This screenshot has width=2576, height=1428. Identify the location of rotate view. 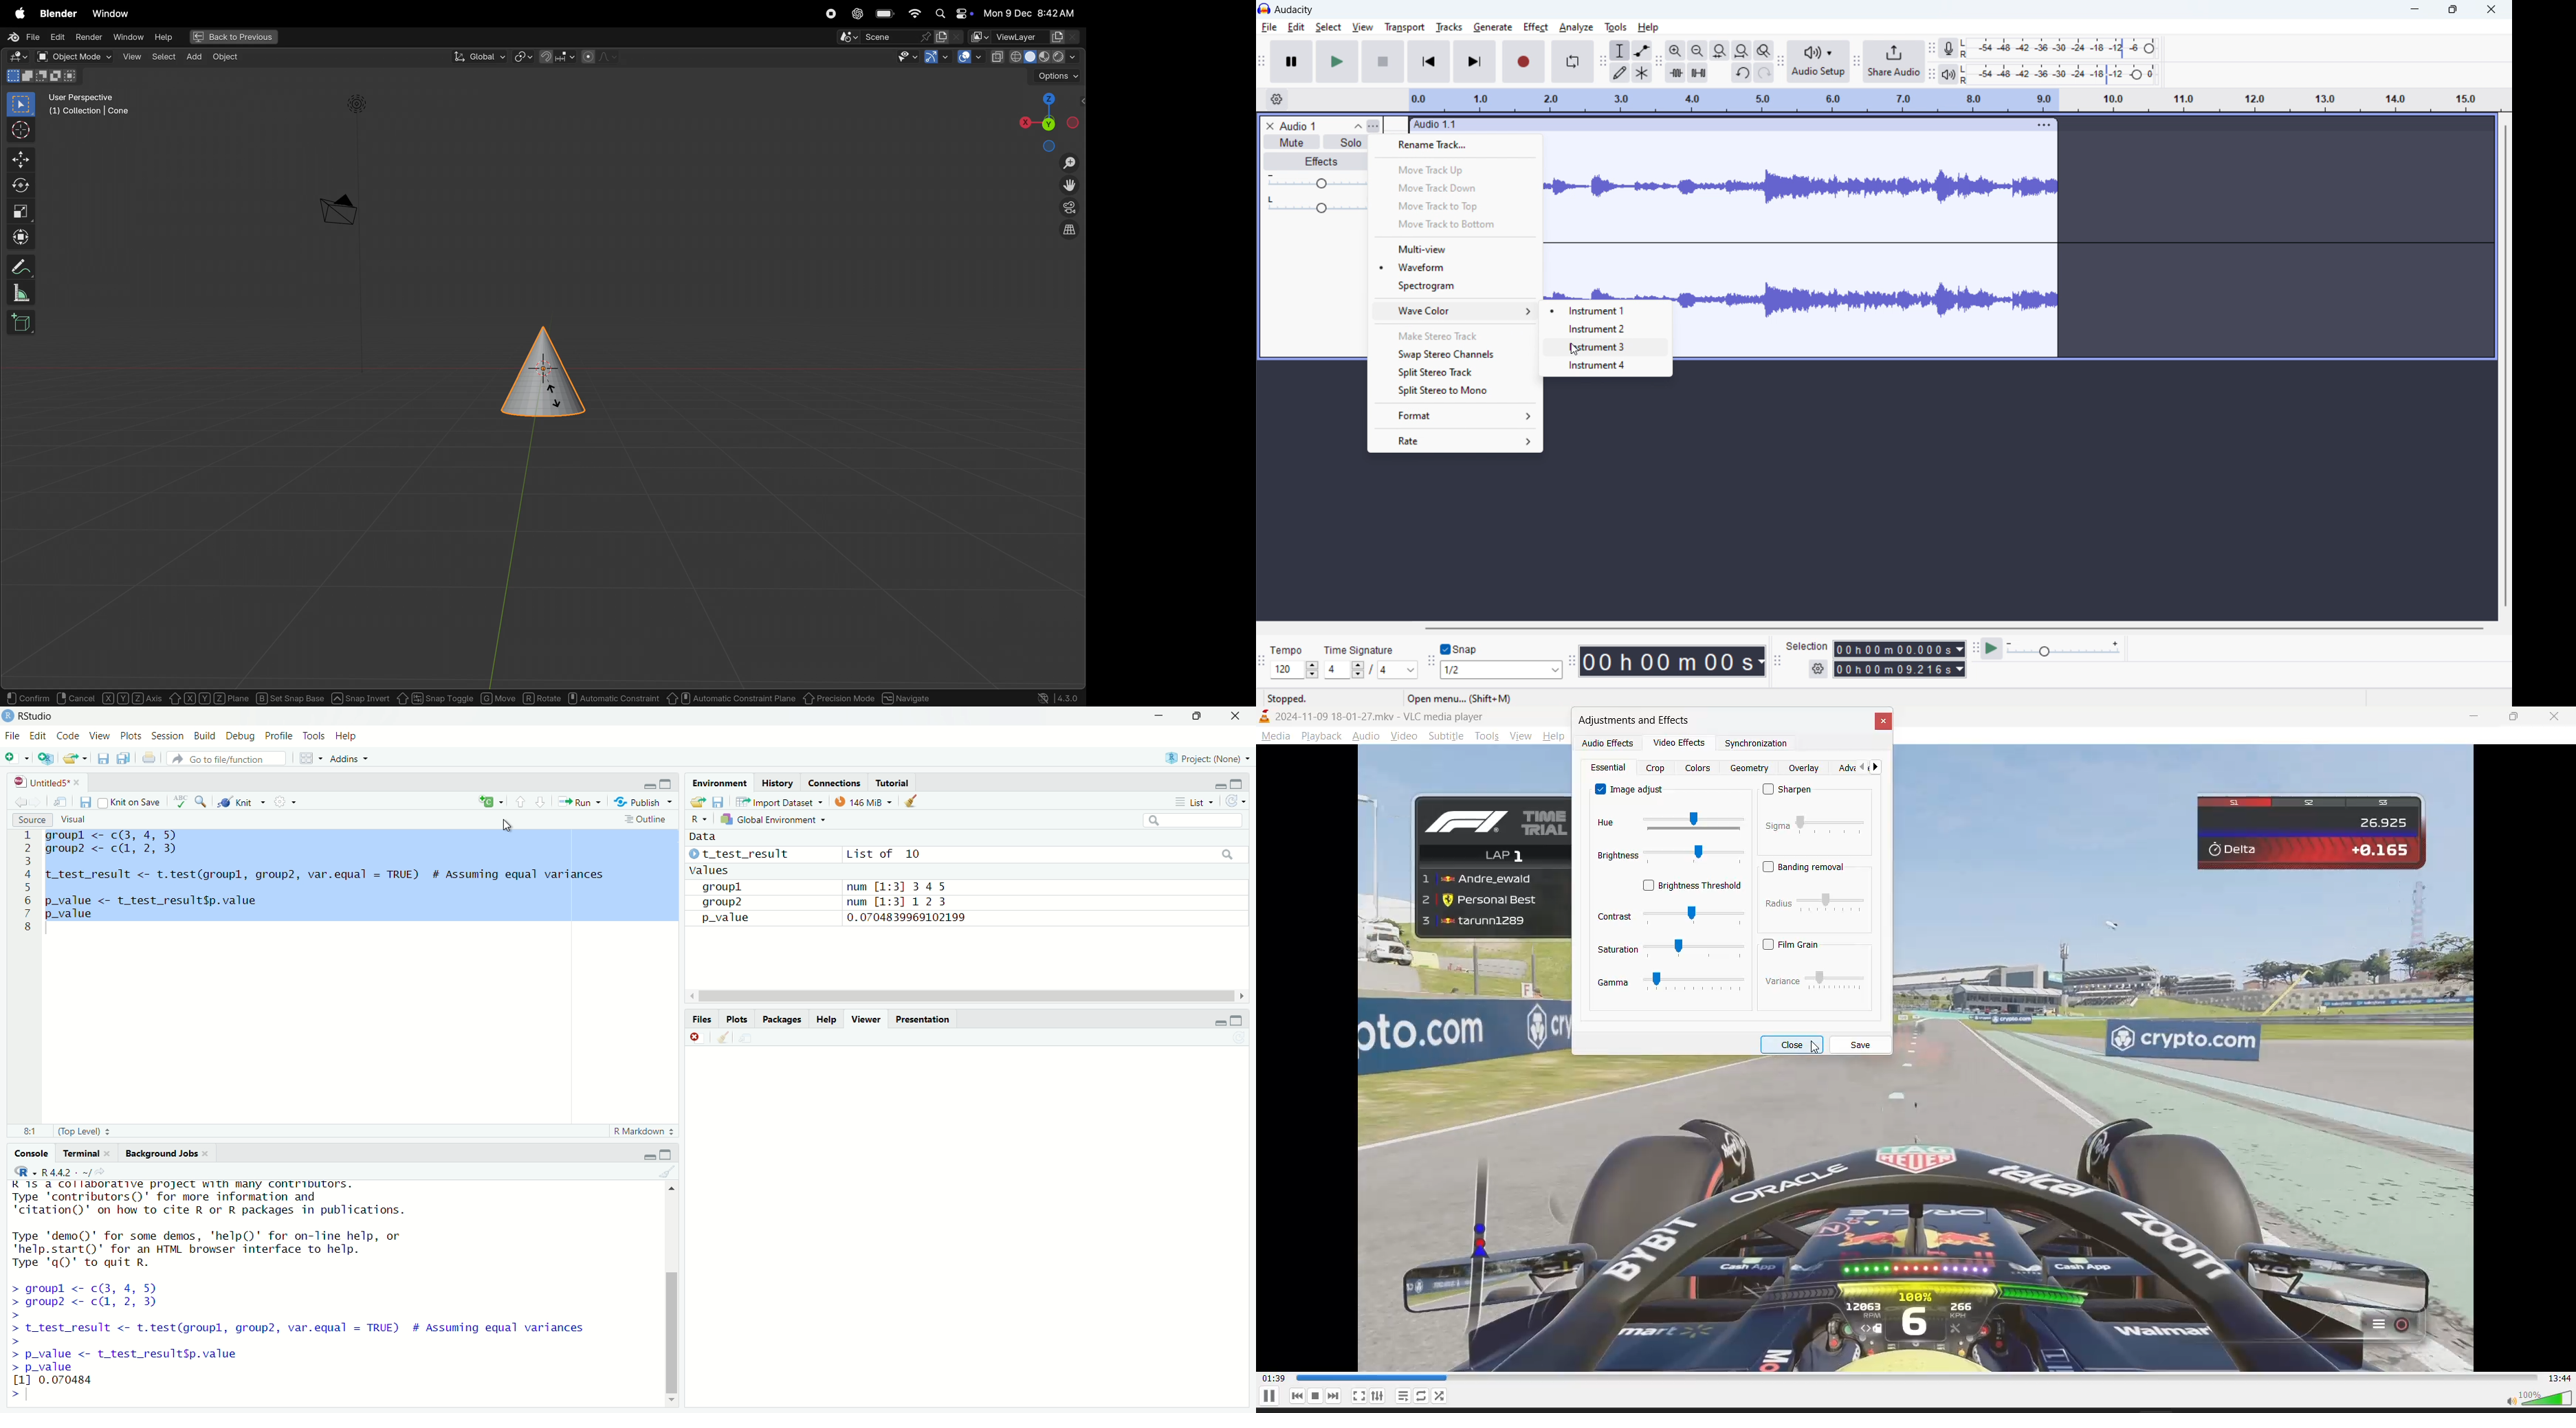
(72, 698).